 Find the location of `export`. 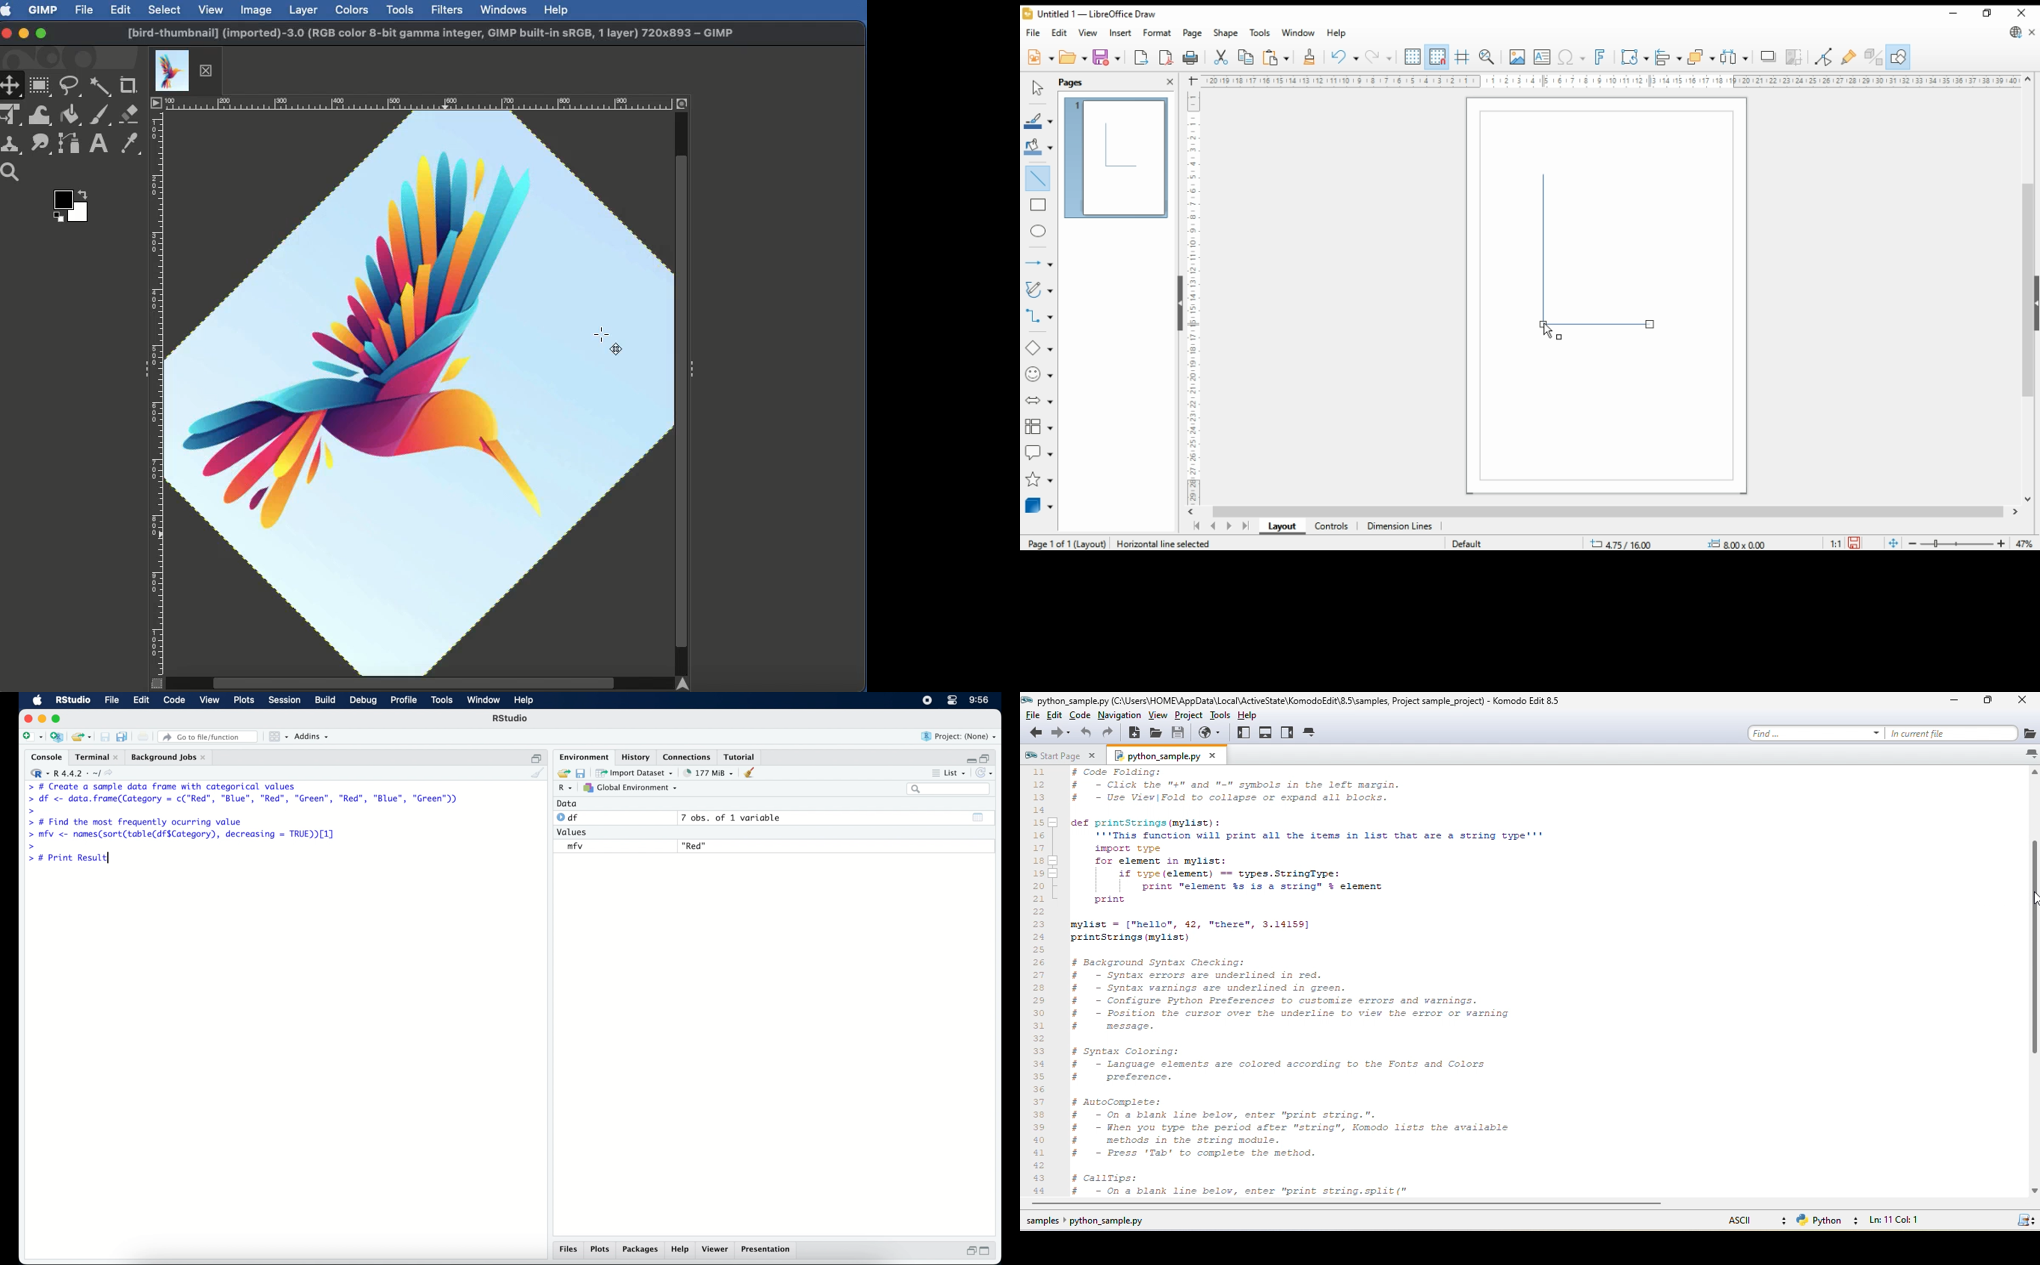

export is located at coordinates (1141, 59).